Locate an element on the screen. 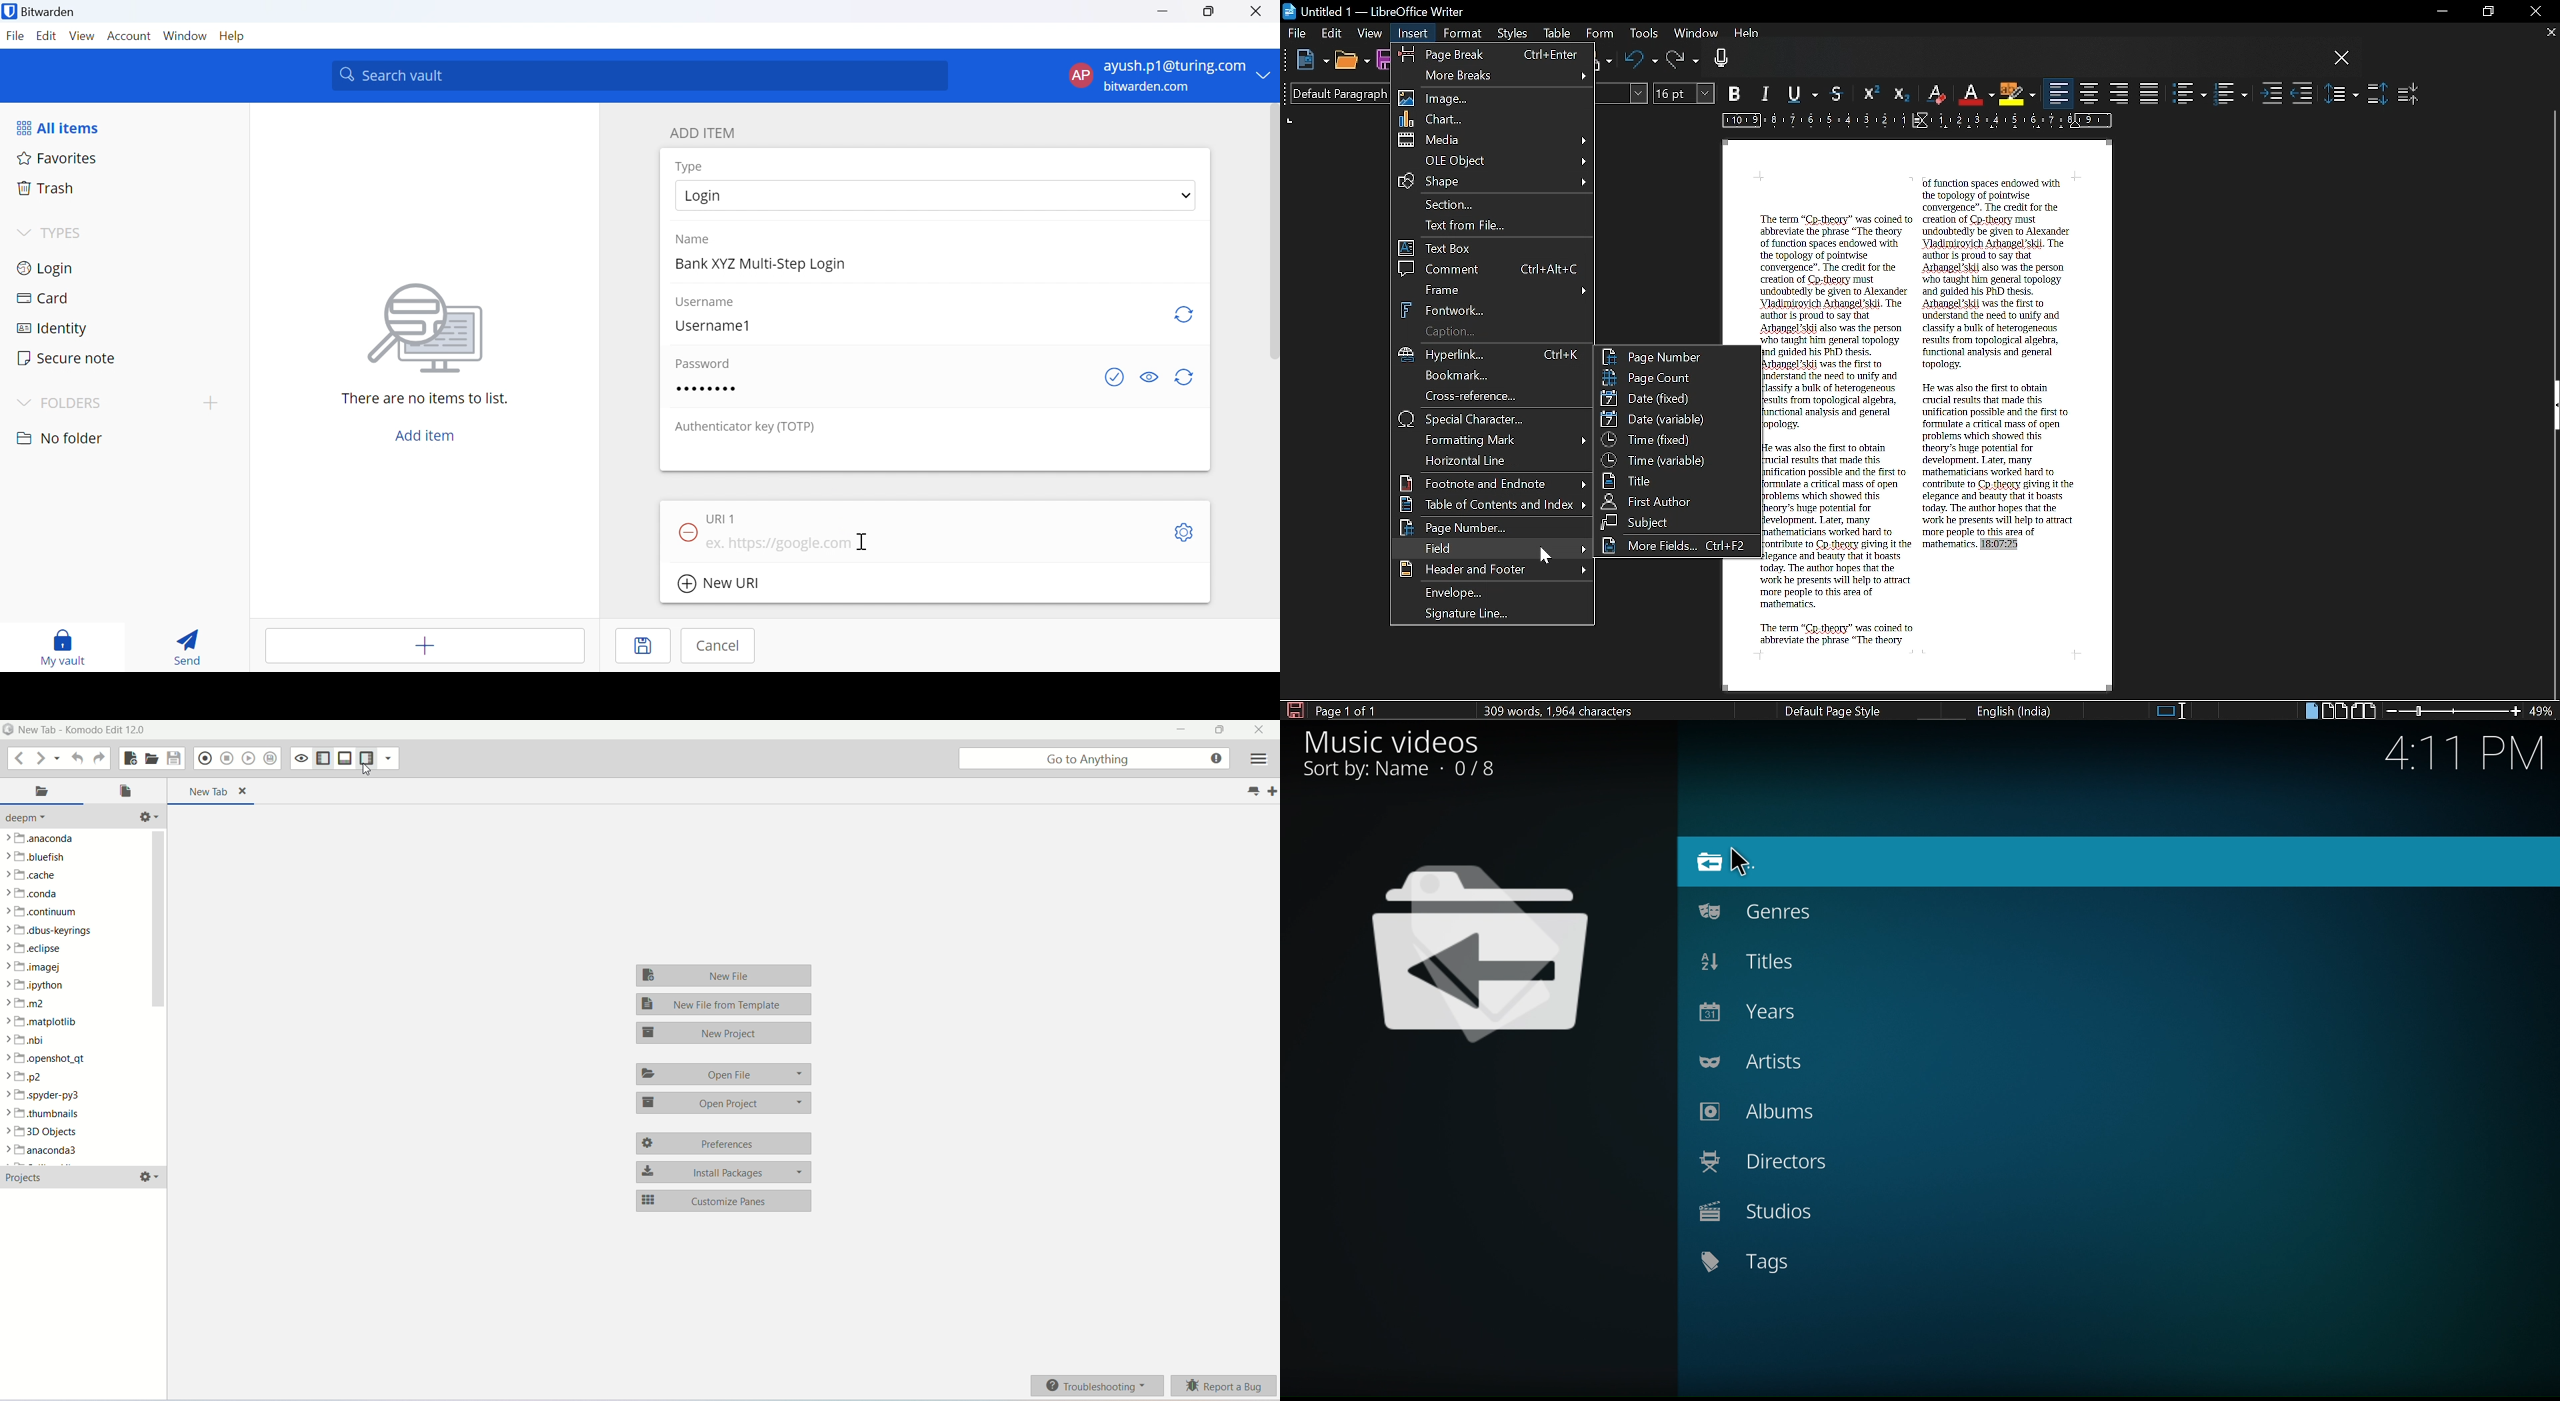 The width and height of the screenshot is (2576, 1428). Time variable is located at coordinates (1676, 458).